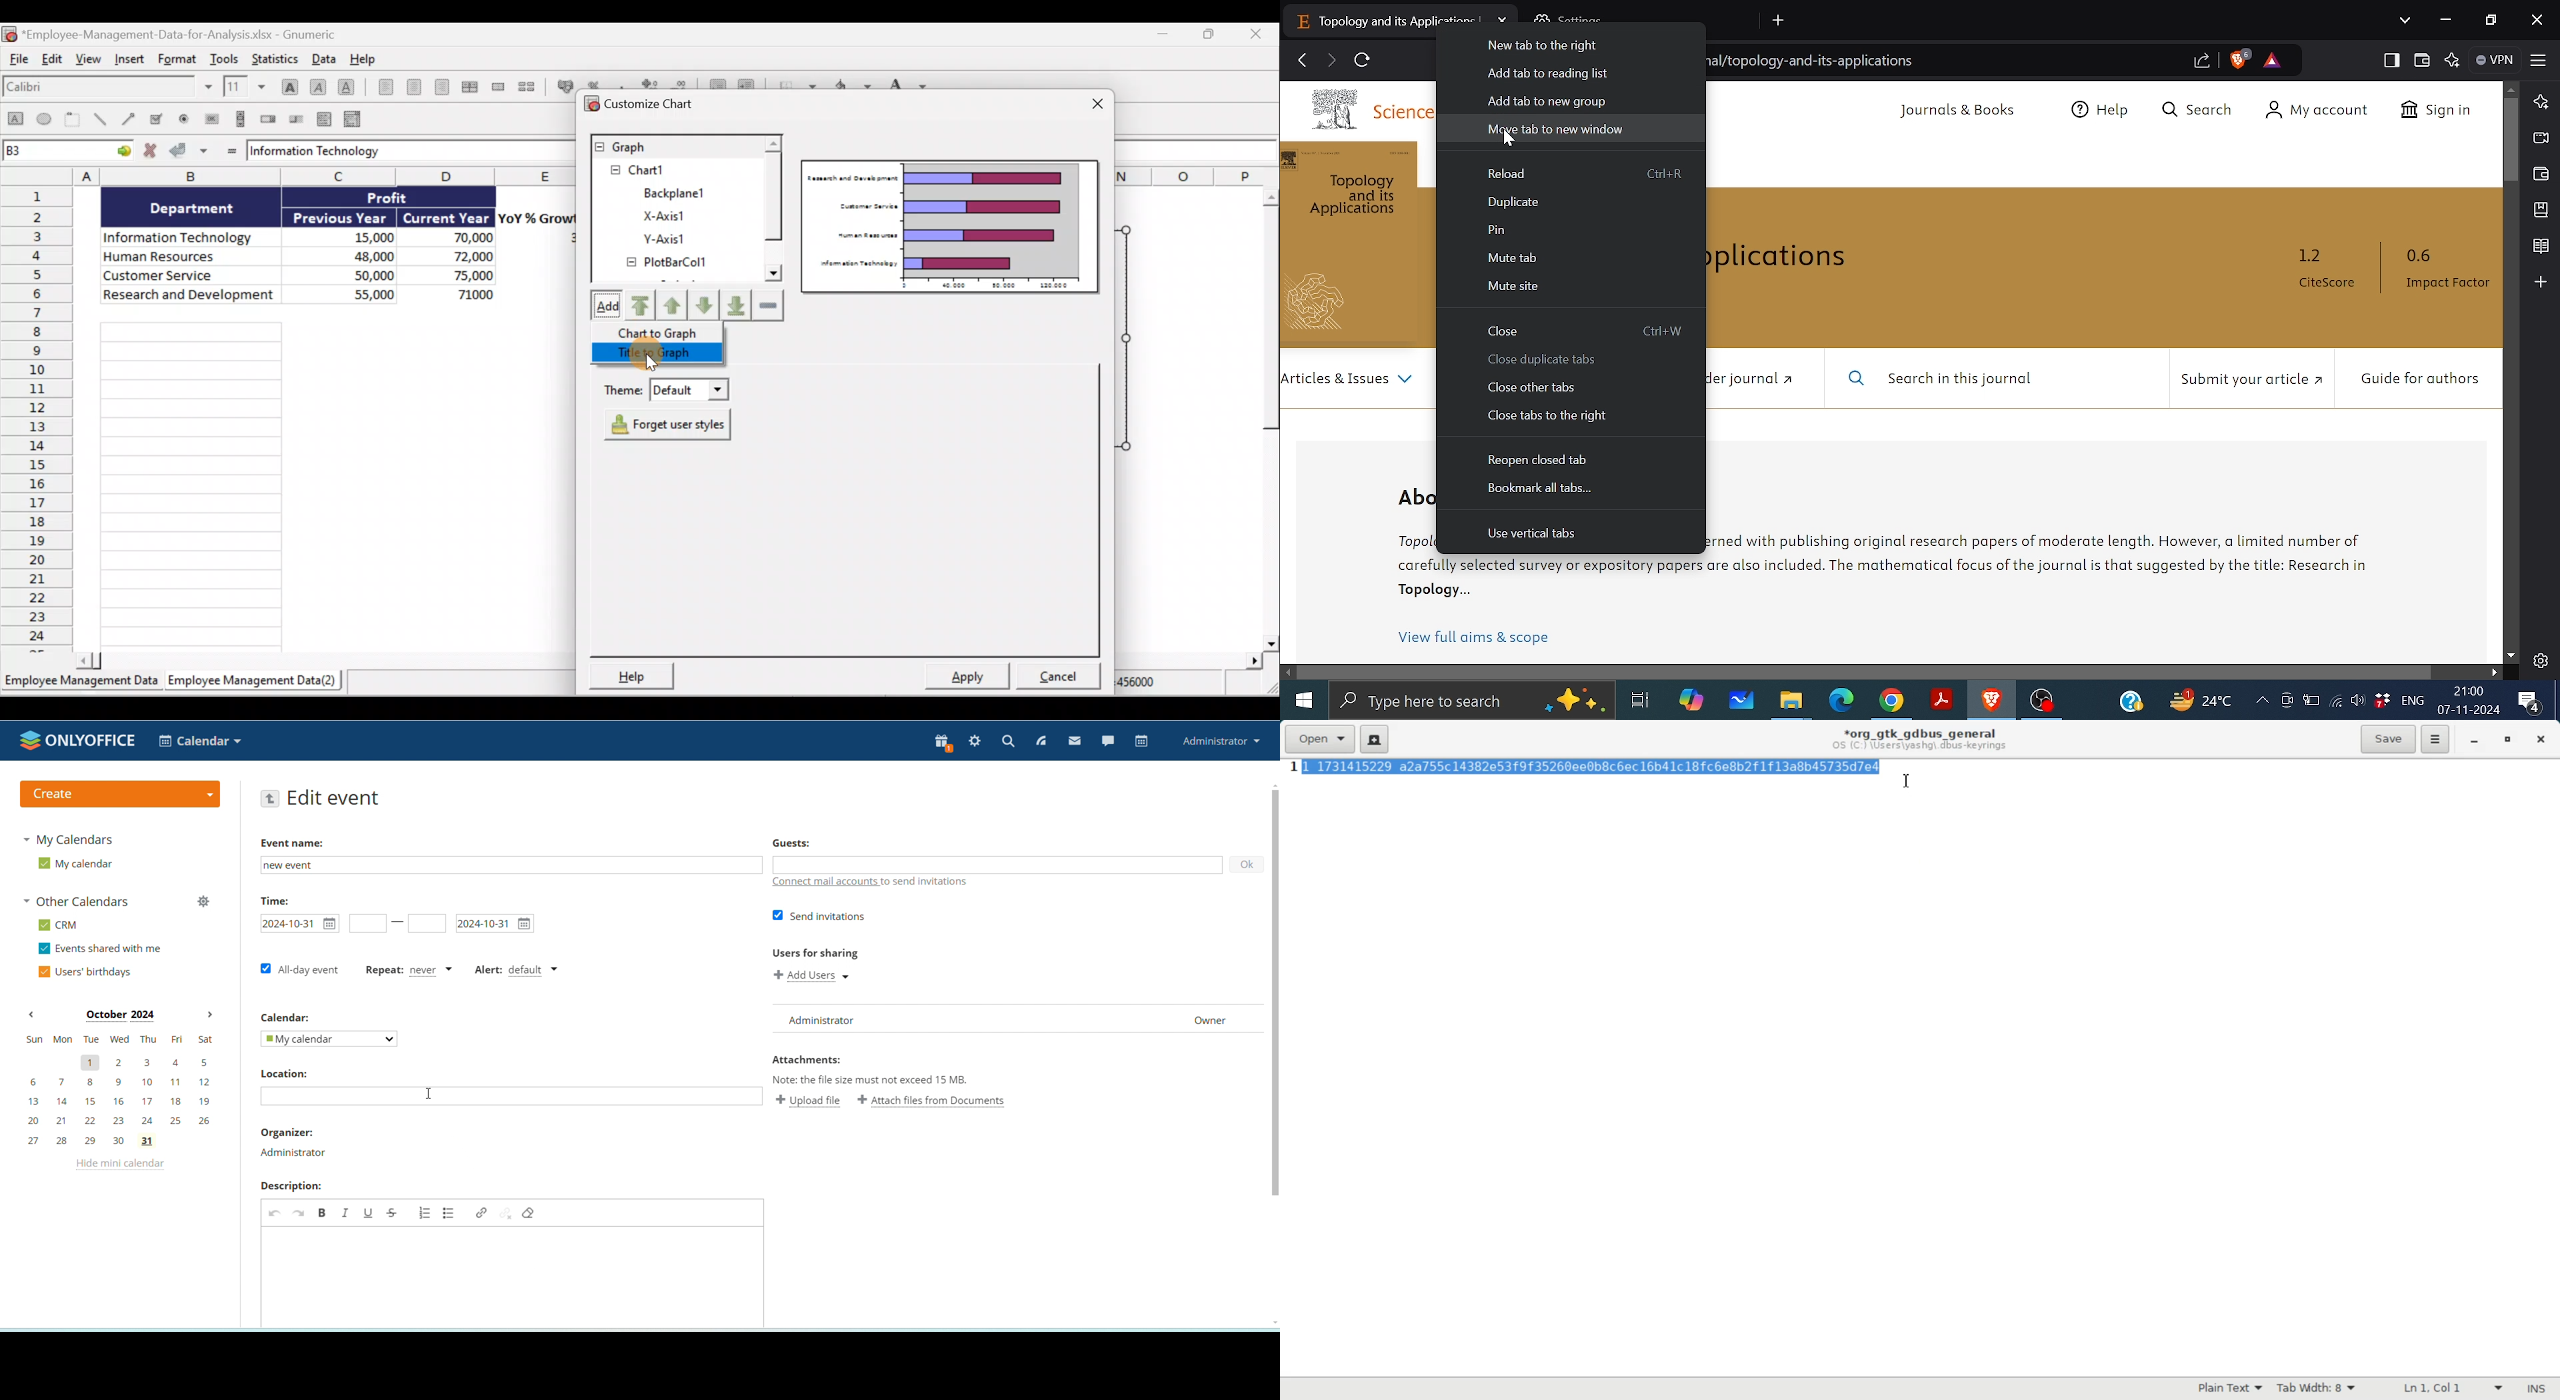  I want to click on Research and Development, so click(189, 298).